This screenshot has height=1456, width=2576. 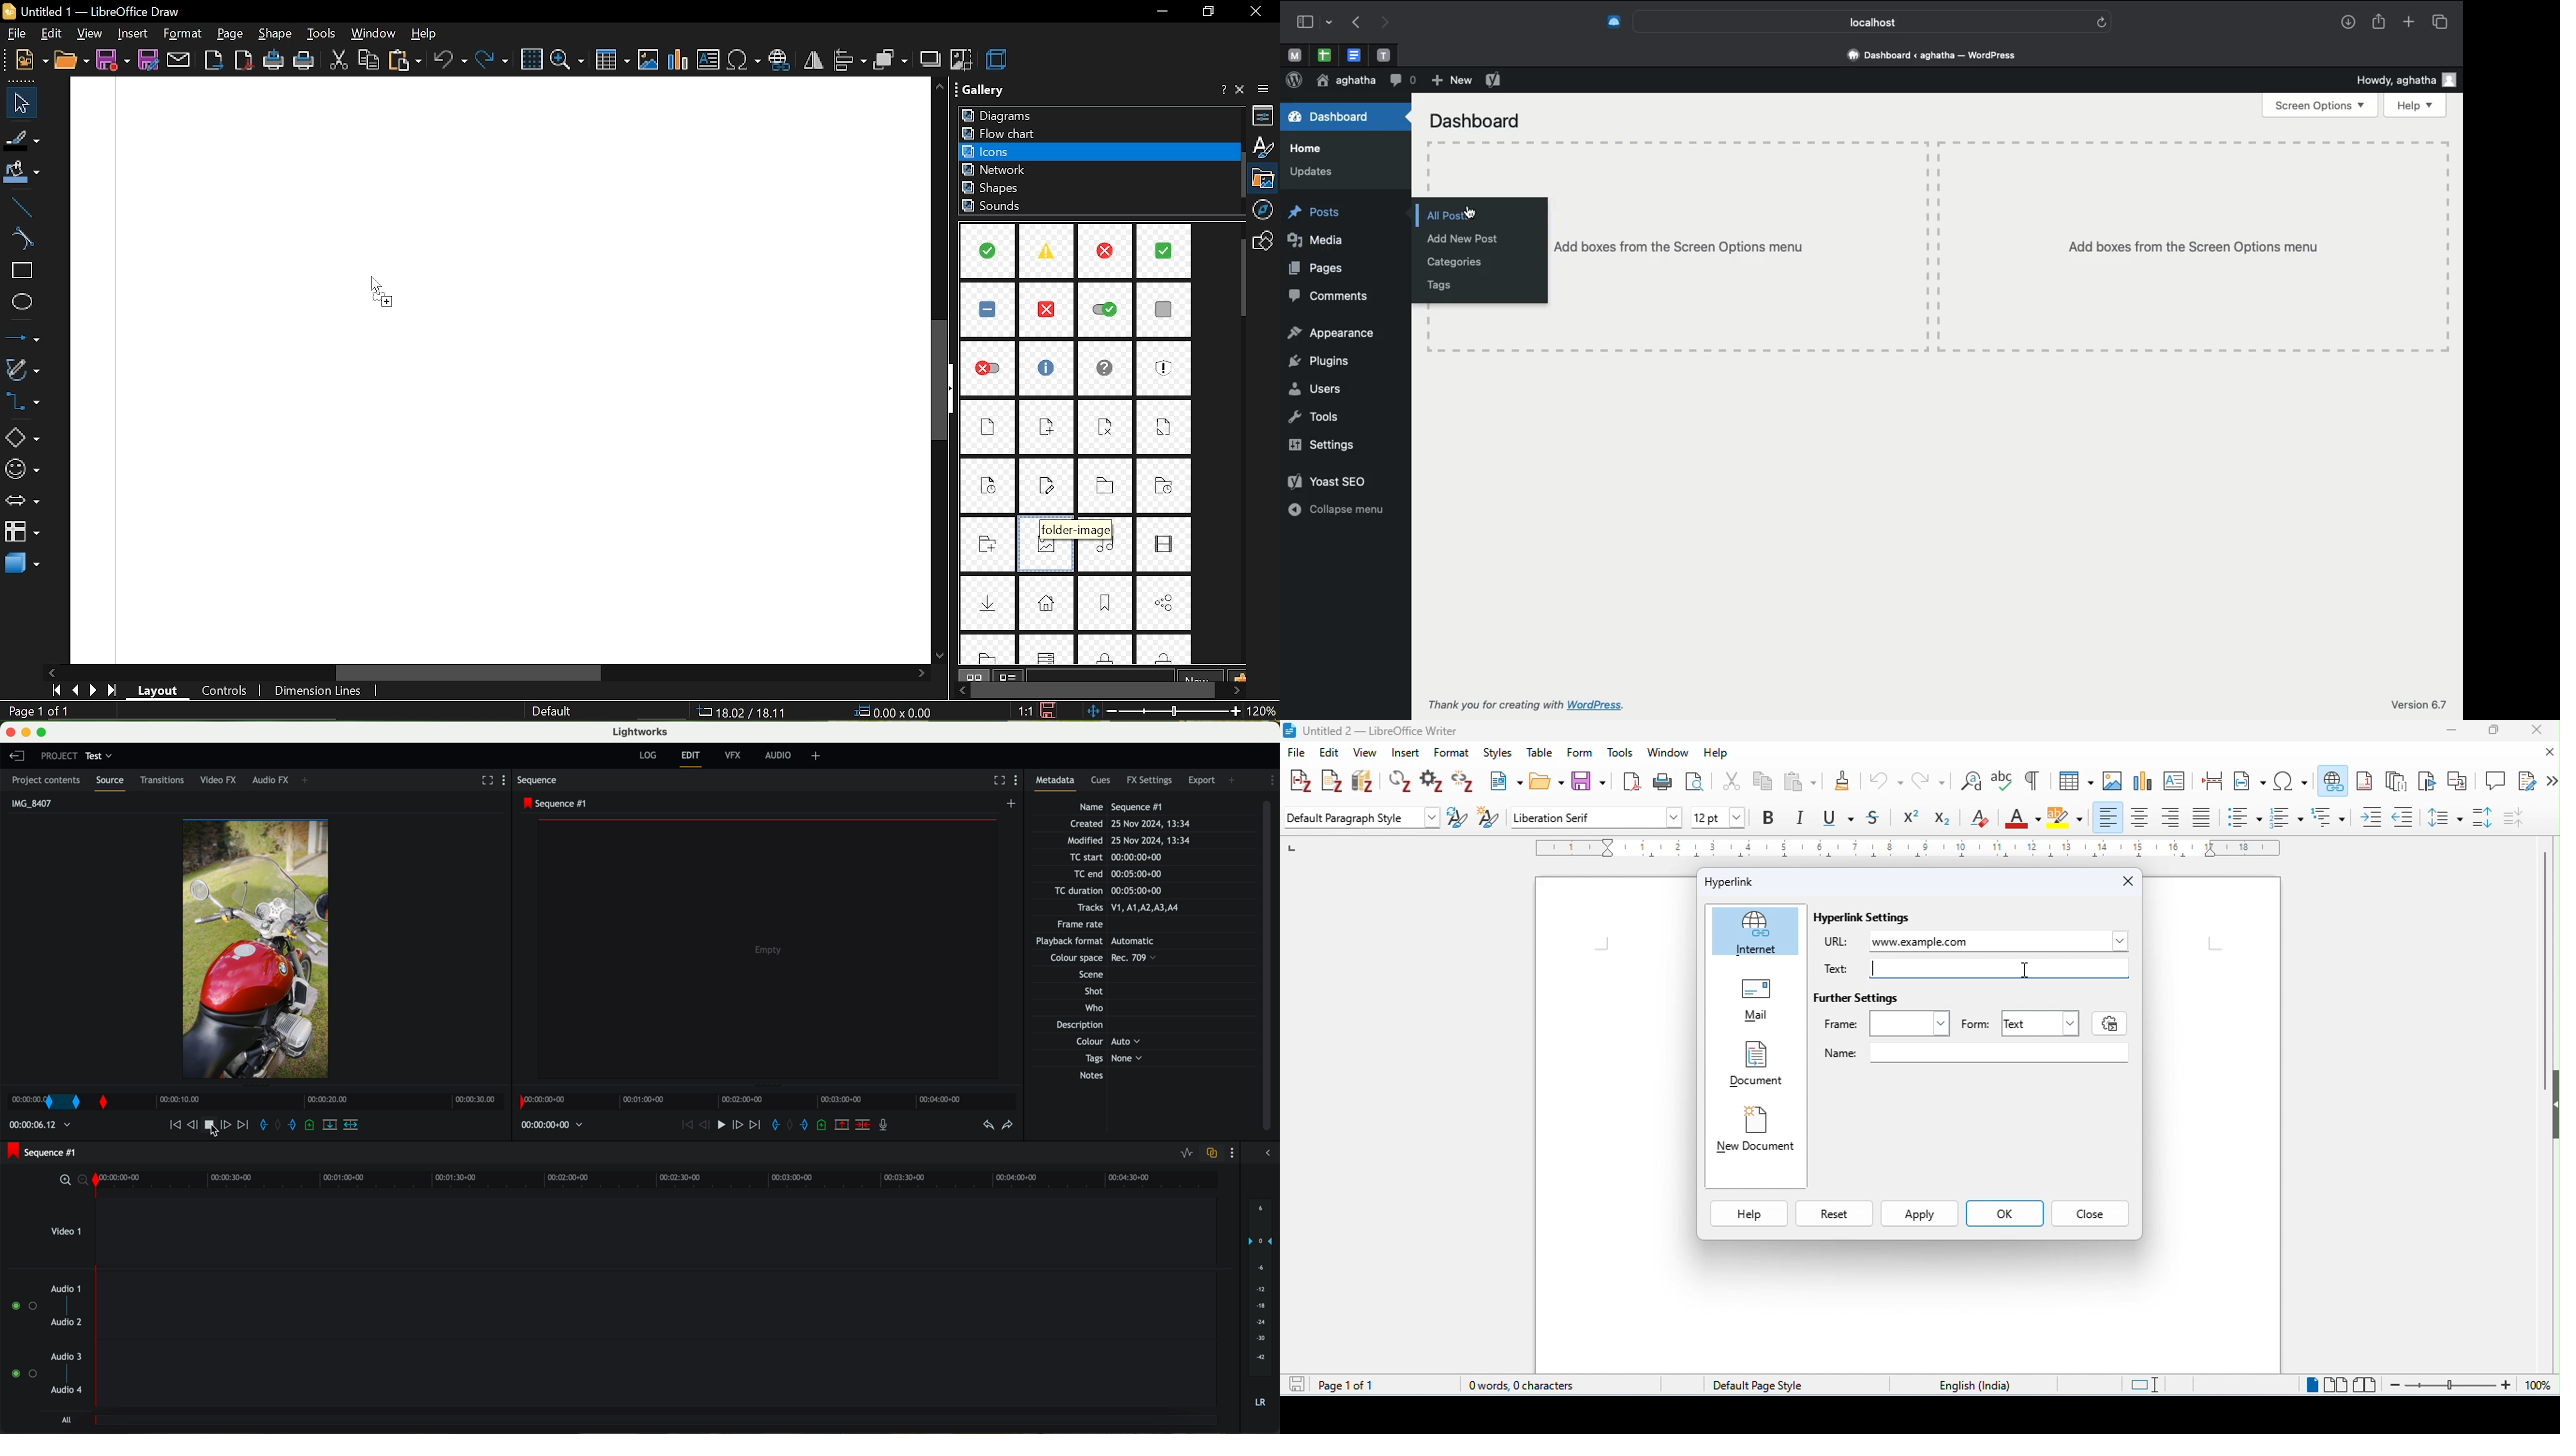 What do you see at coordinates (2119, 941) in the screenshot?
I see `` at bounding box center [2119, 941].